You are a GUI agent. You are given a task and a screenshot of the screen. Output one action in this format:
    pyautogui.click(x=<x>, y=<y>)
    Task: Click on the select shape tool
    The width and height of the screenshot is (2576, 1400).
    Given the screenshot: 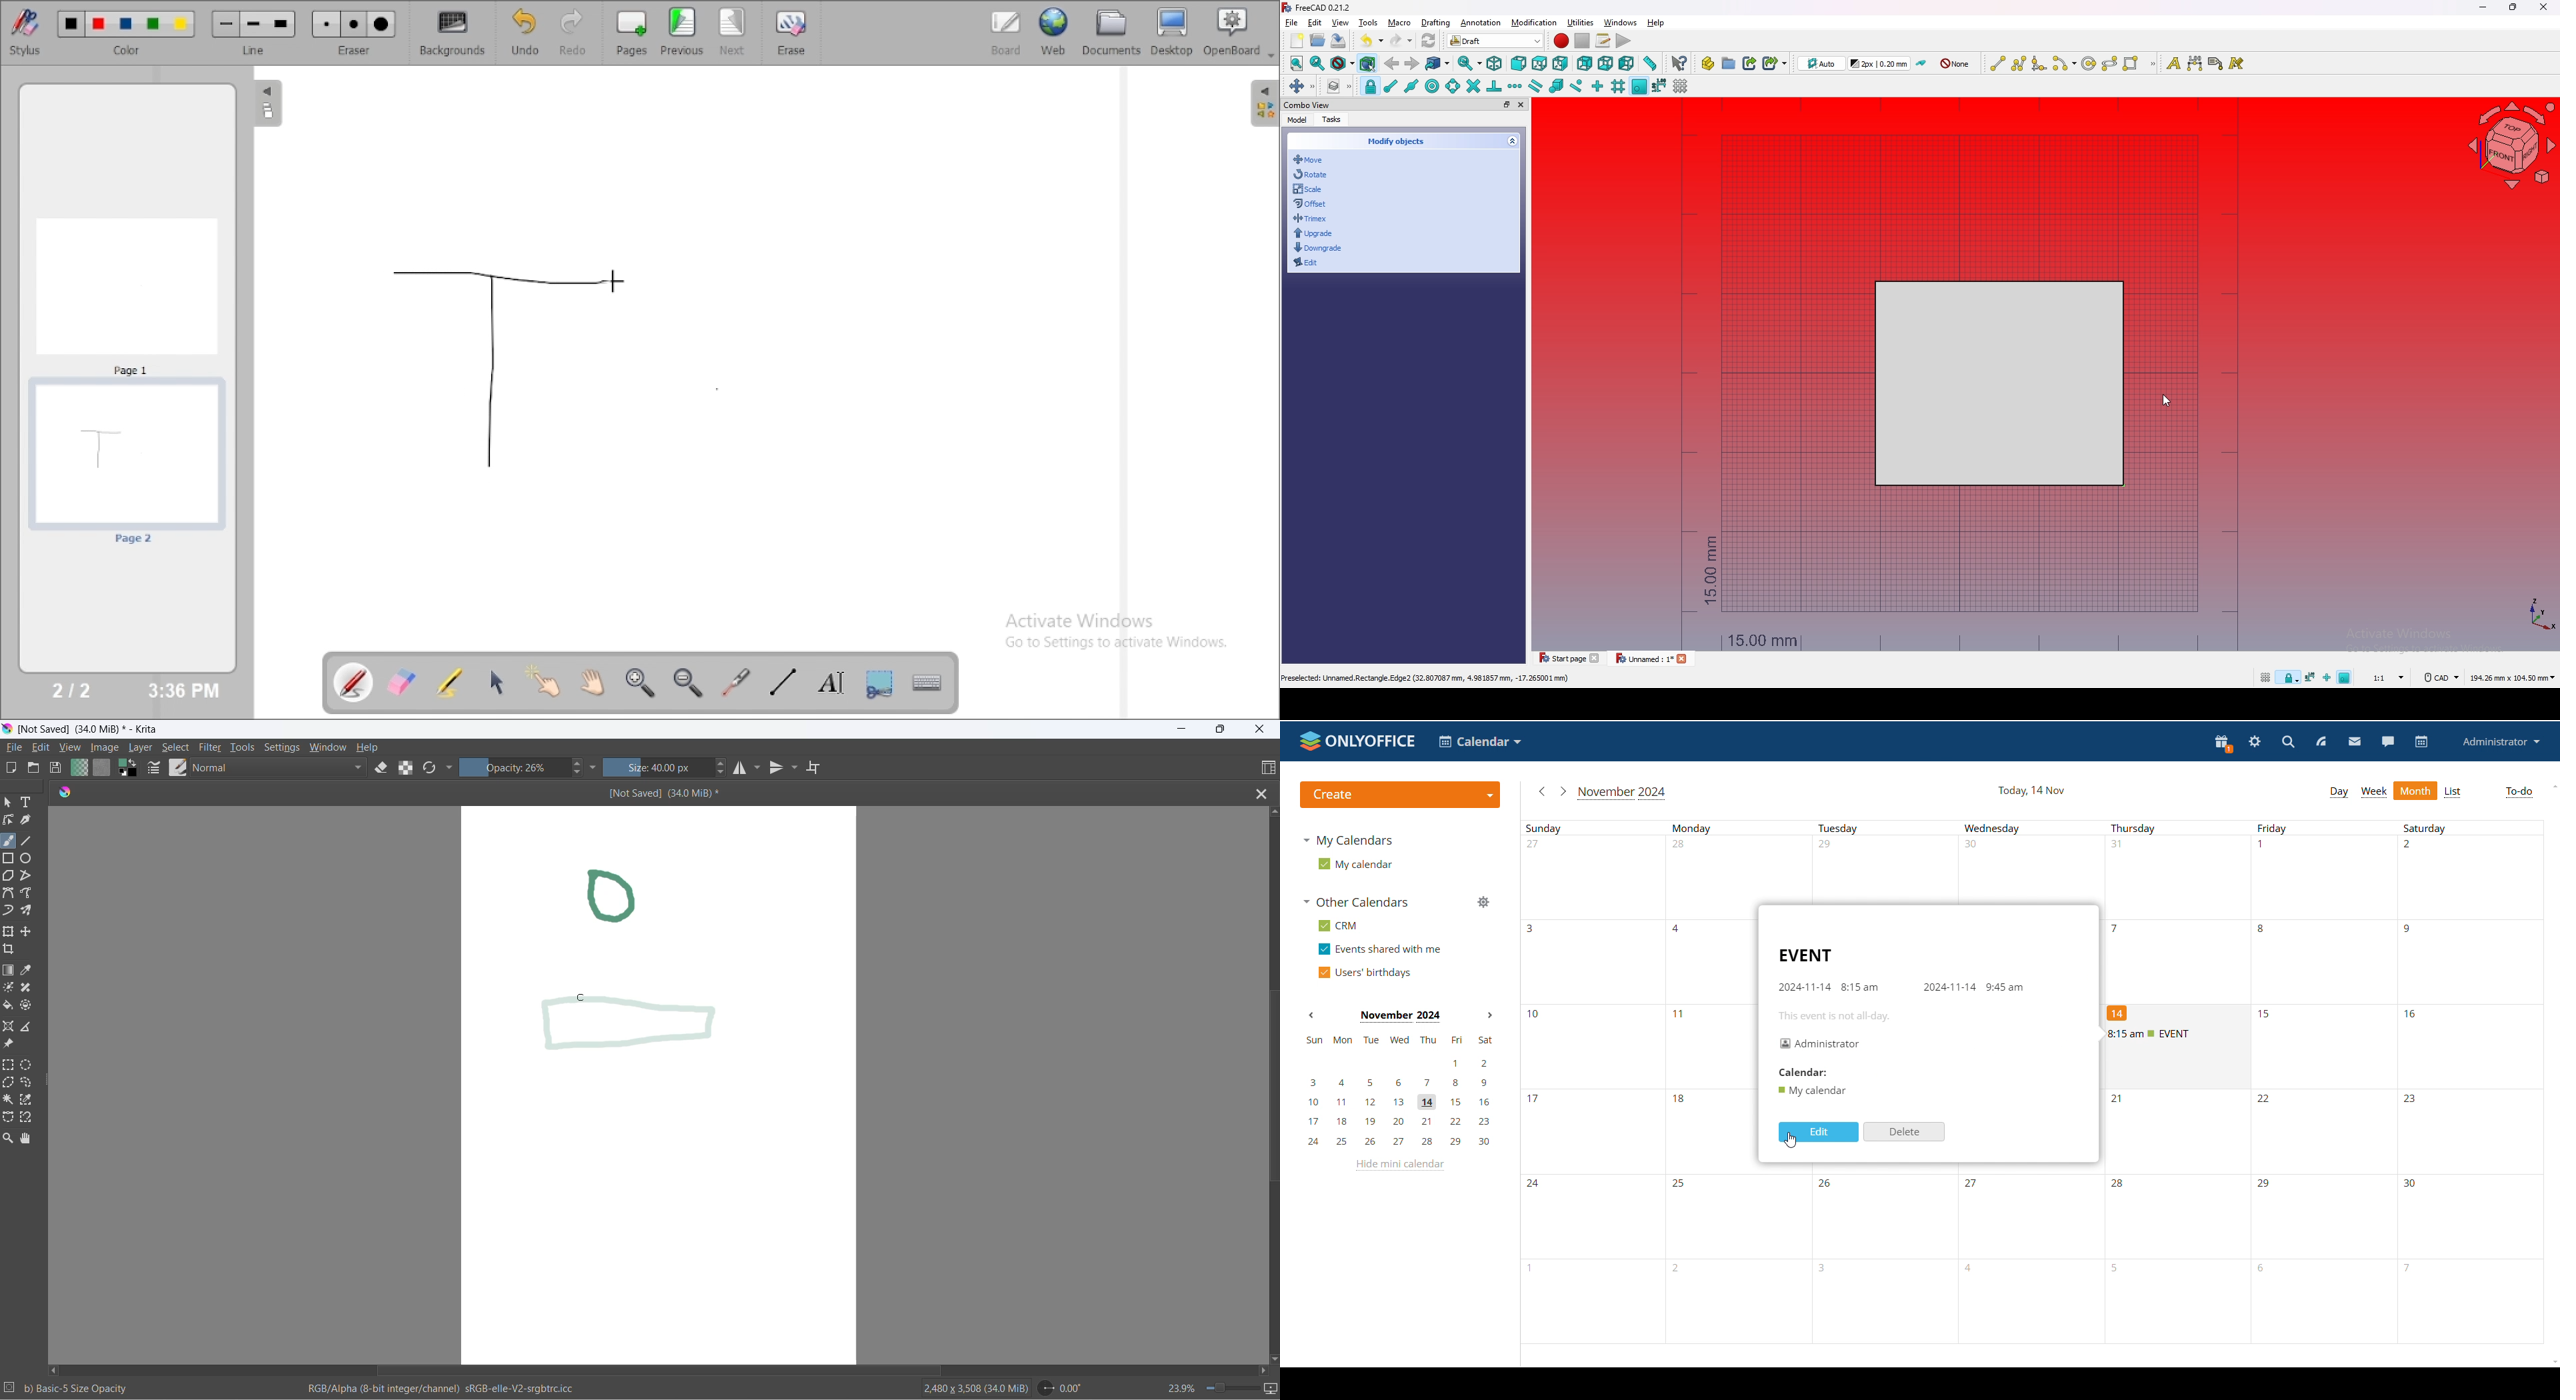 What is the action you would take?
    pyautogui.click(x=10, y=804)
    